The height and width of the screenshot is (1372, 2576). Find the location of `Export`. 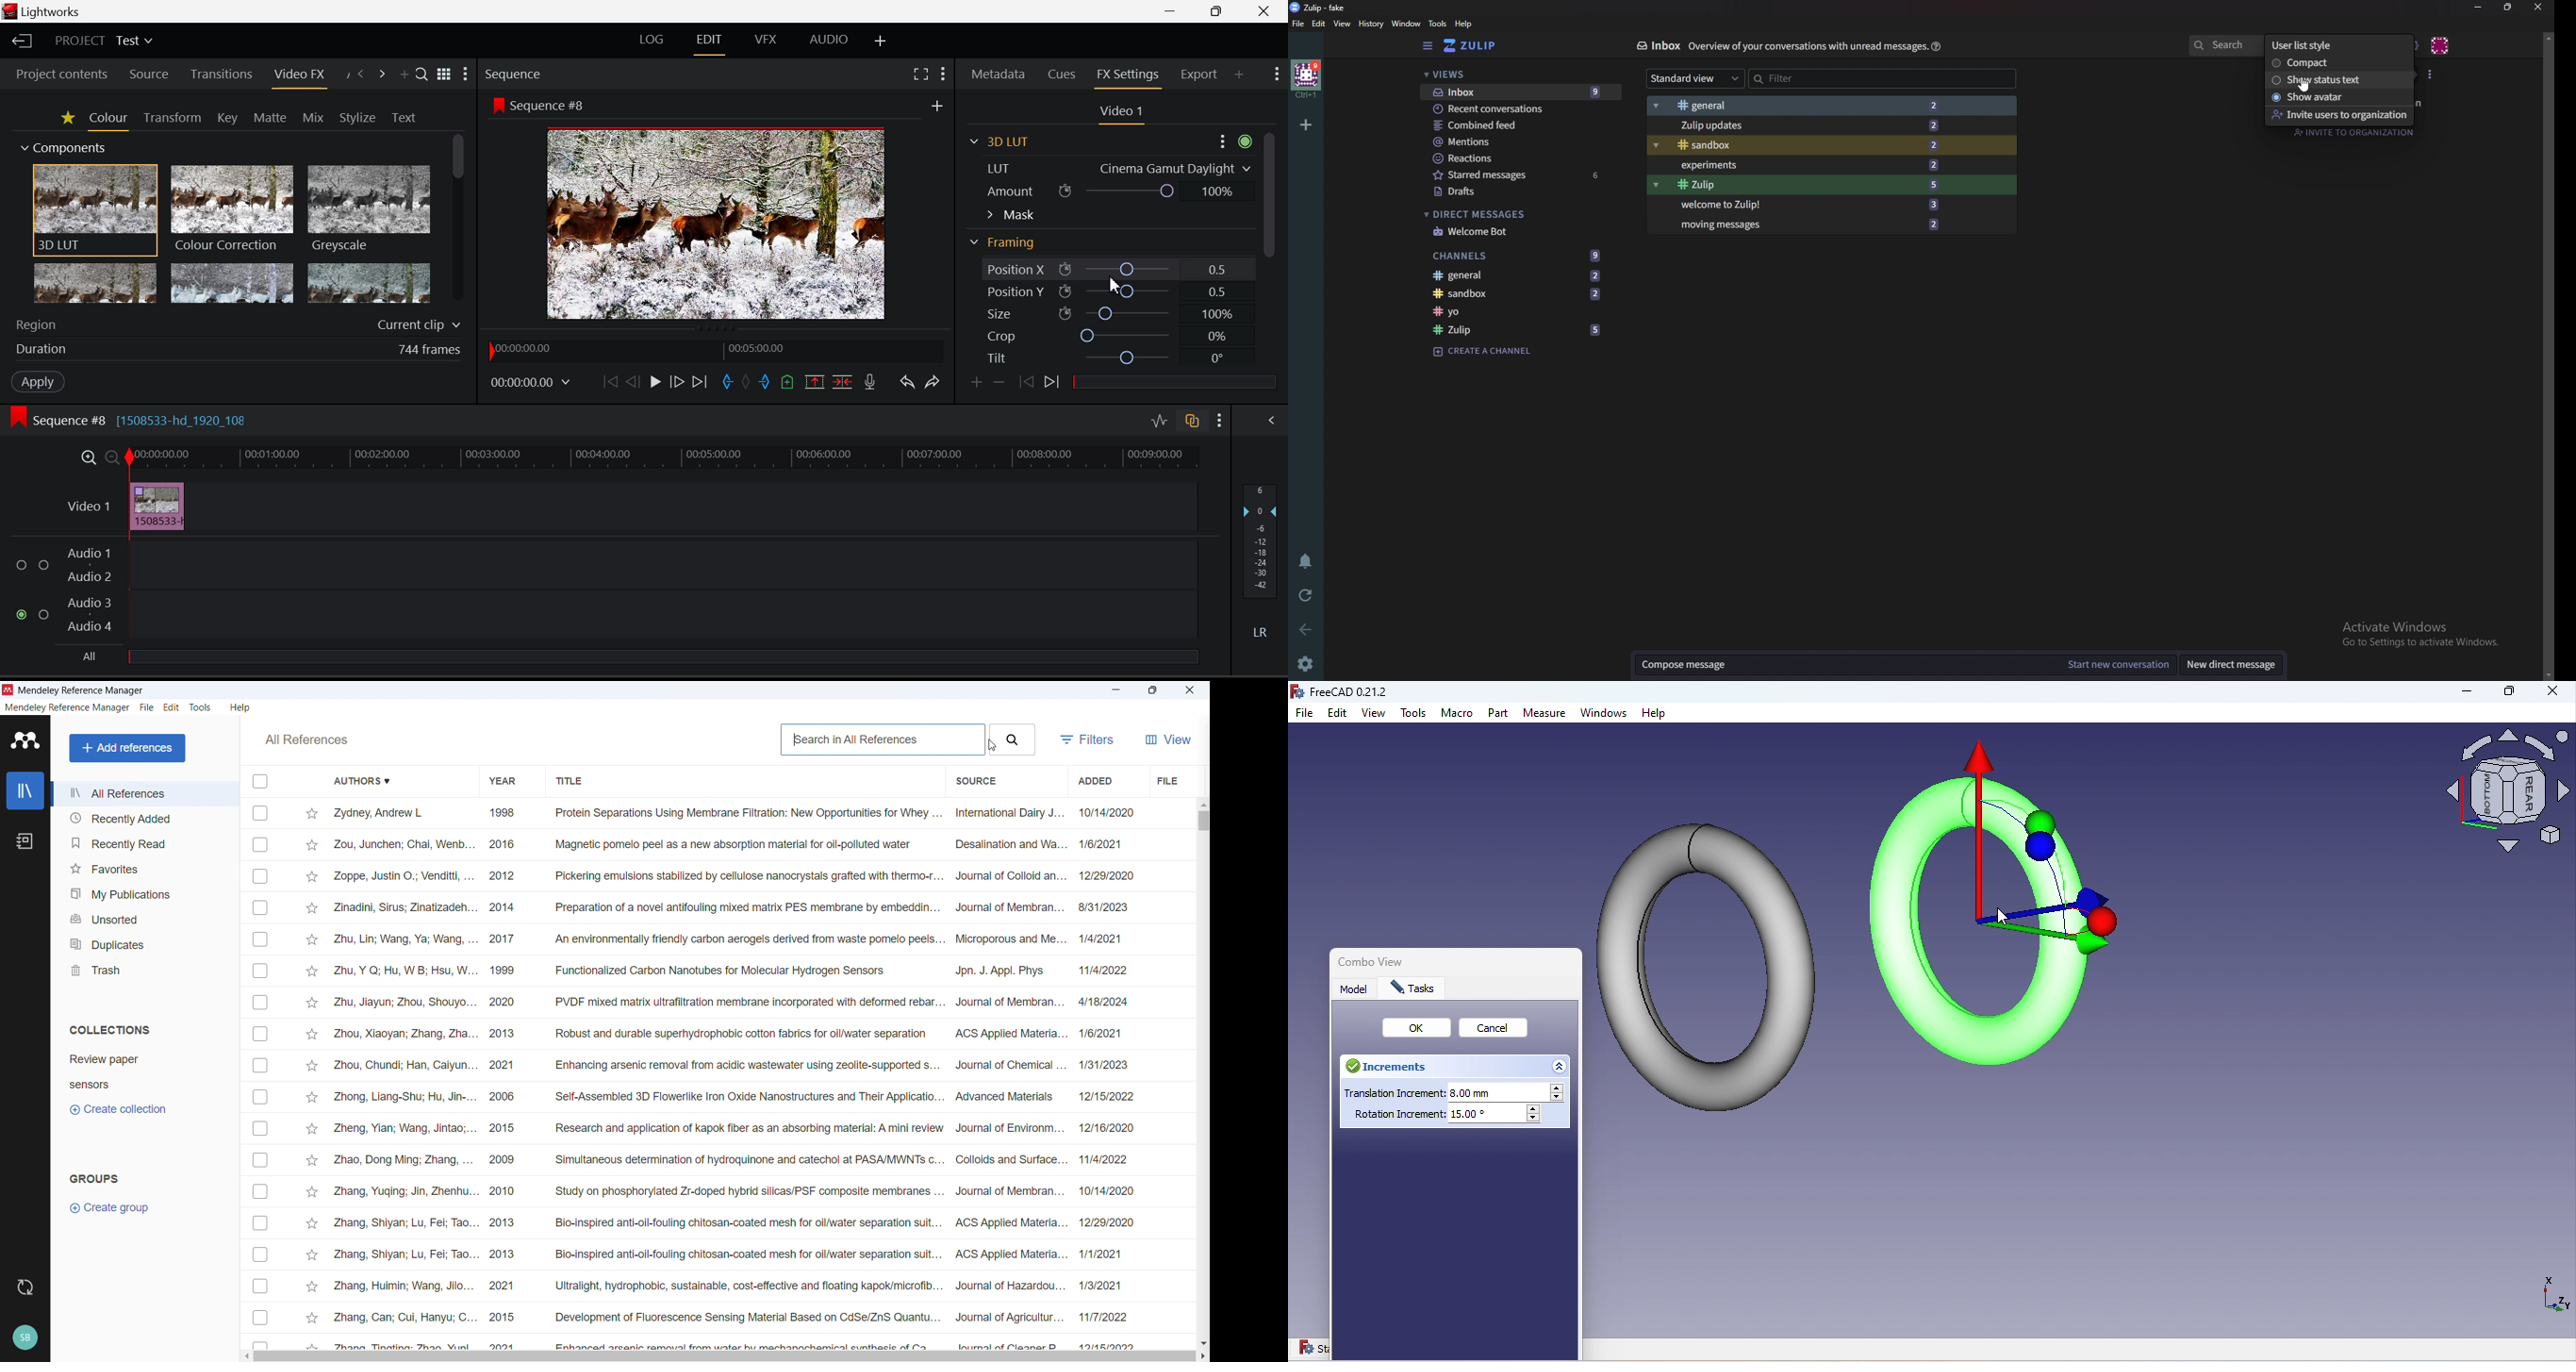

Export is located at coordinates (1197, 77).